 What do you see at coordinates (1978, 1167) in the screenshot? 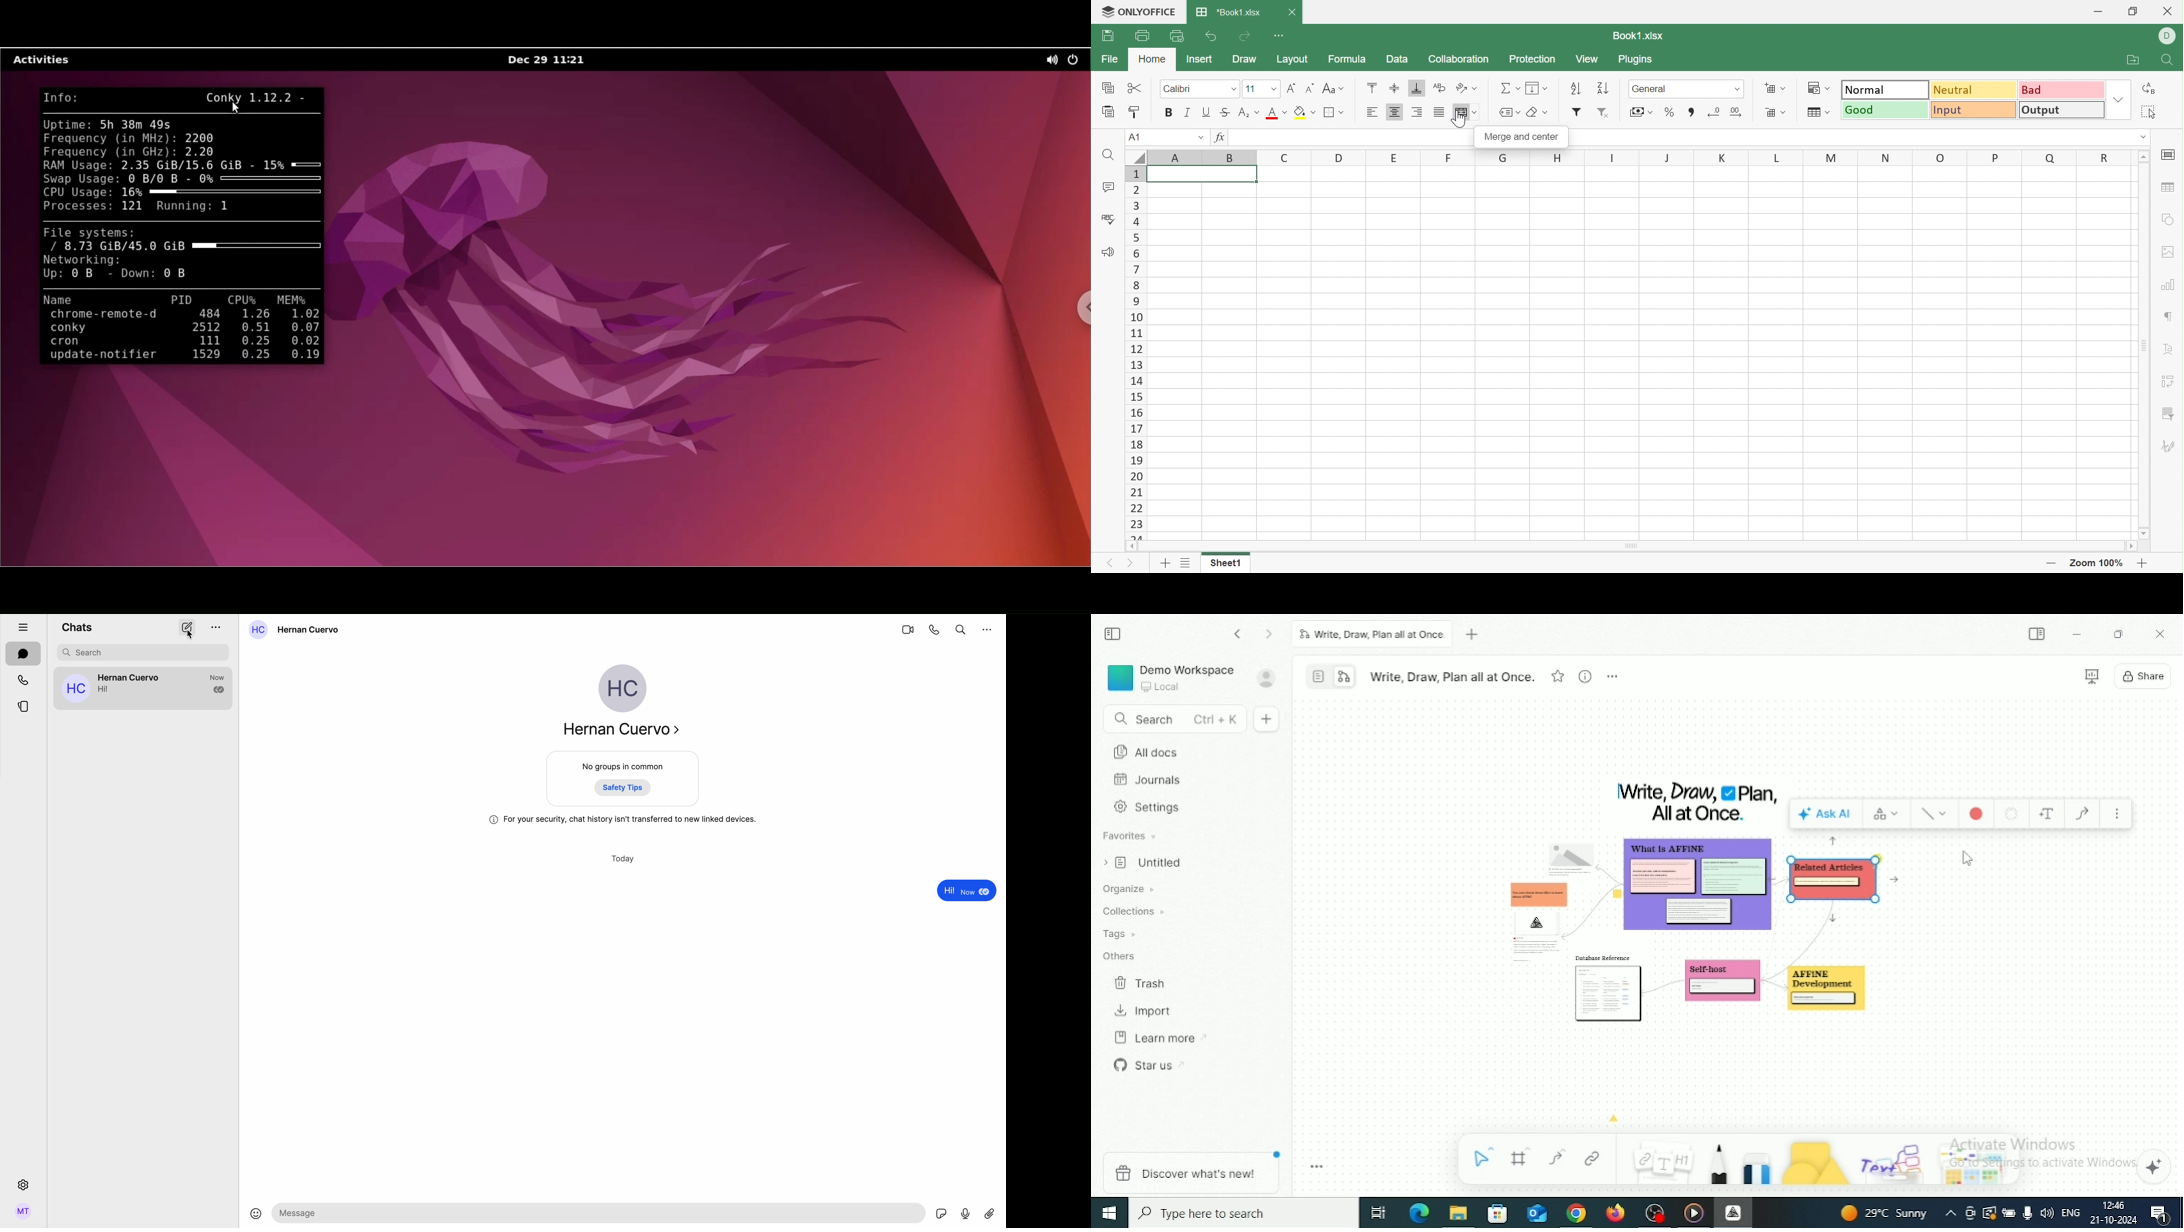
I see `Arrows and stickers` at bounding box center [1978, 1167].